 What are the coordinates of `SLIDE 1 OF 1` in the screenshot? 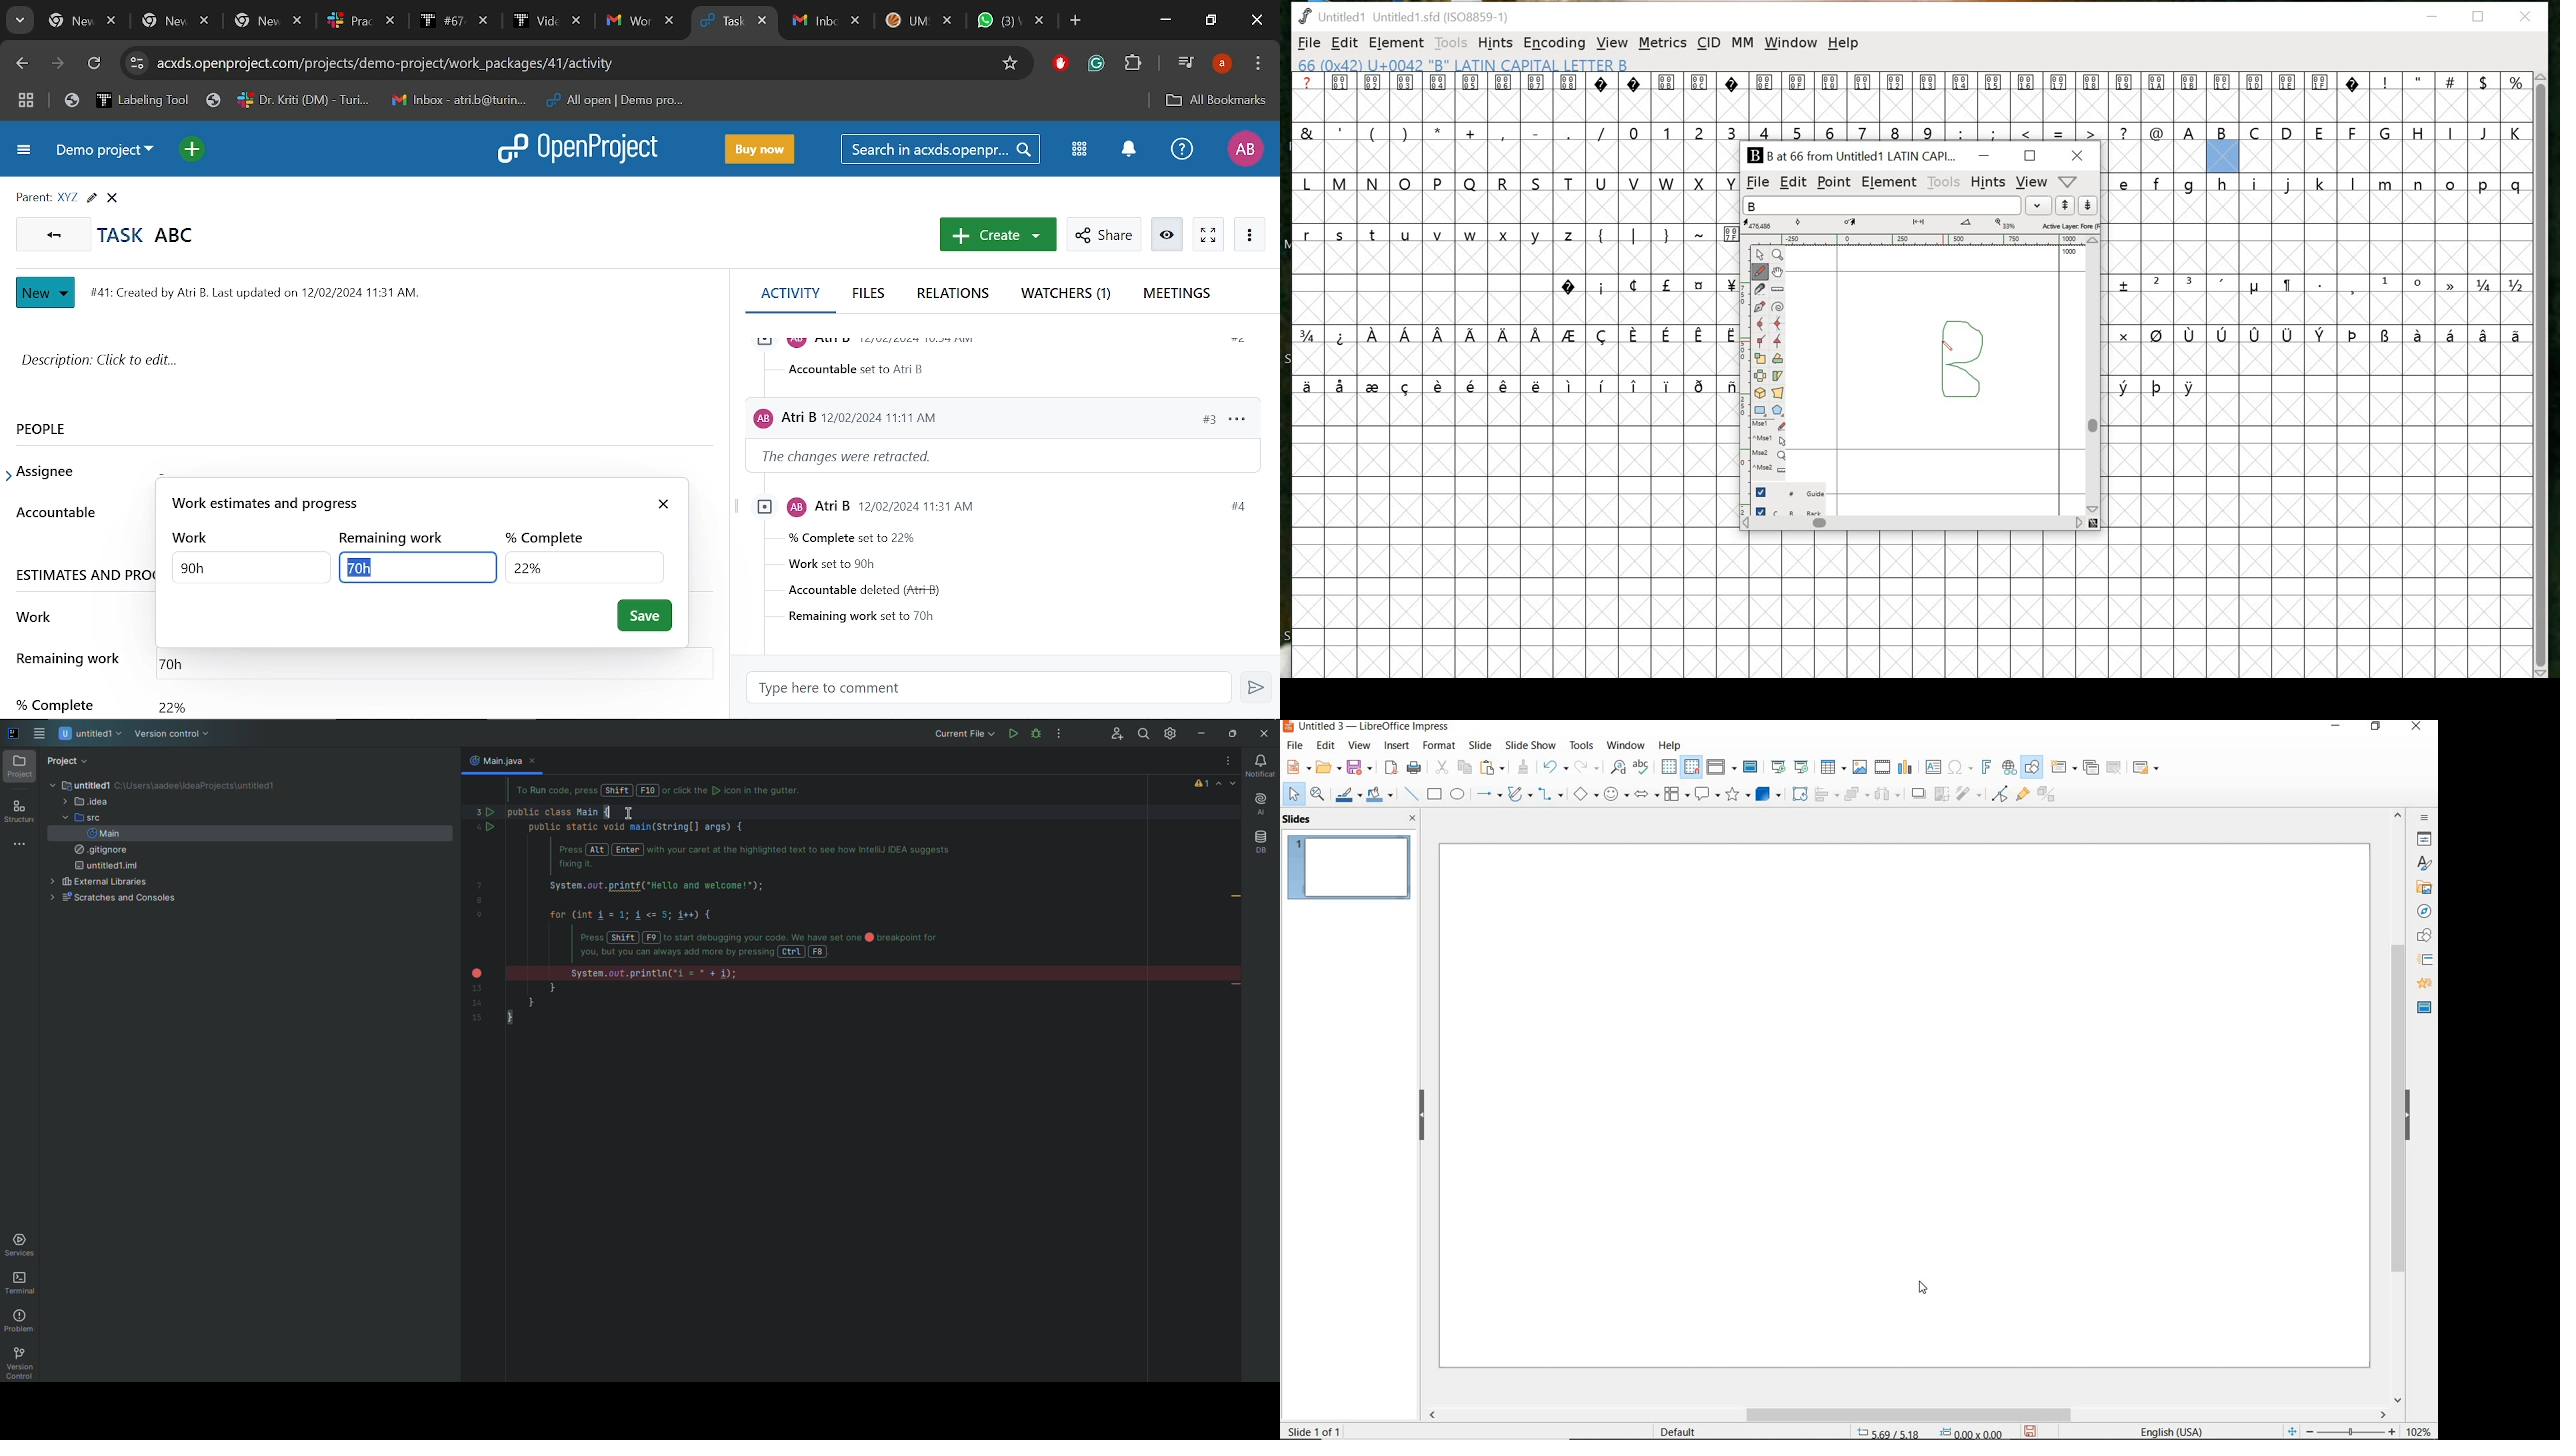 It's located at (1313, 1431).